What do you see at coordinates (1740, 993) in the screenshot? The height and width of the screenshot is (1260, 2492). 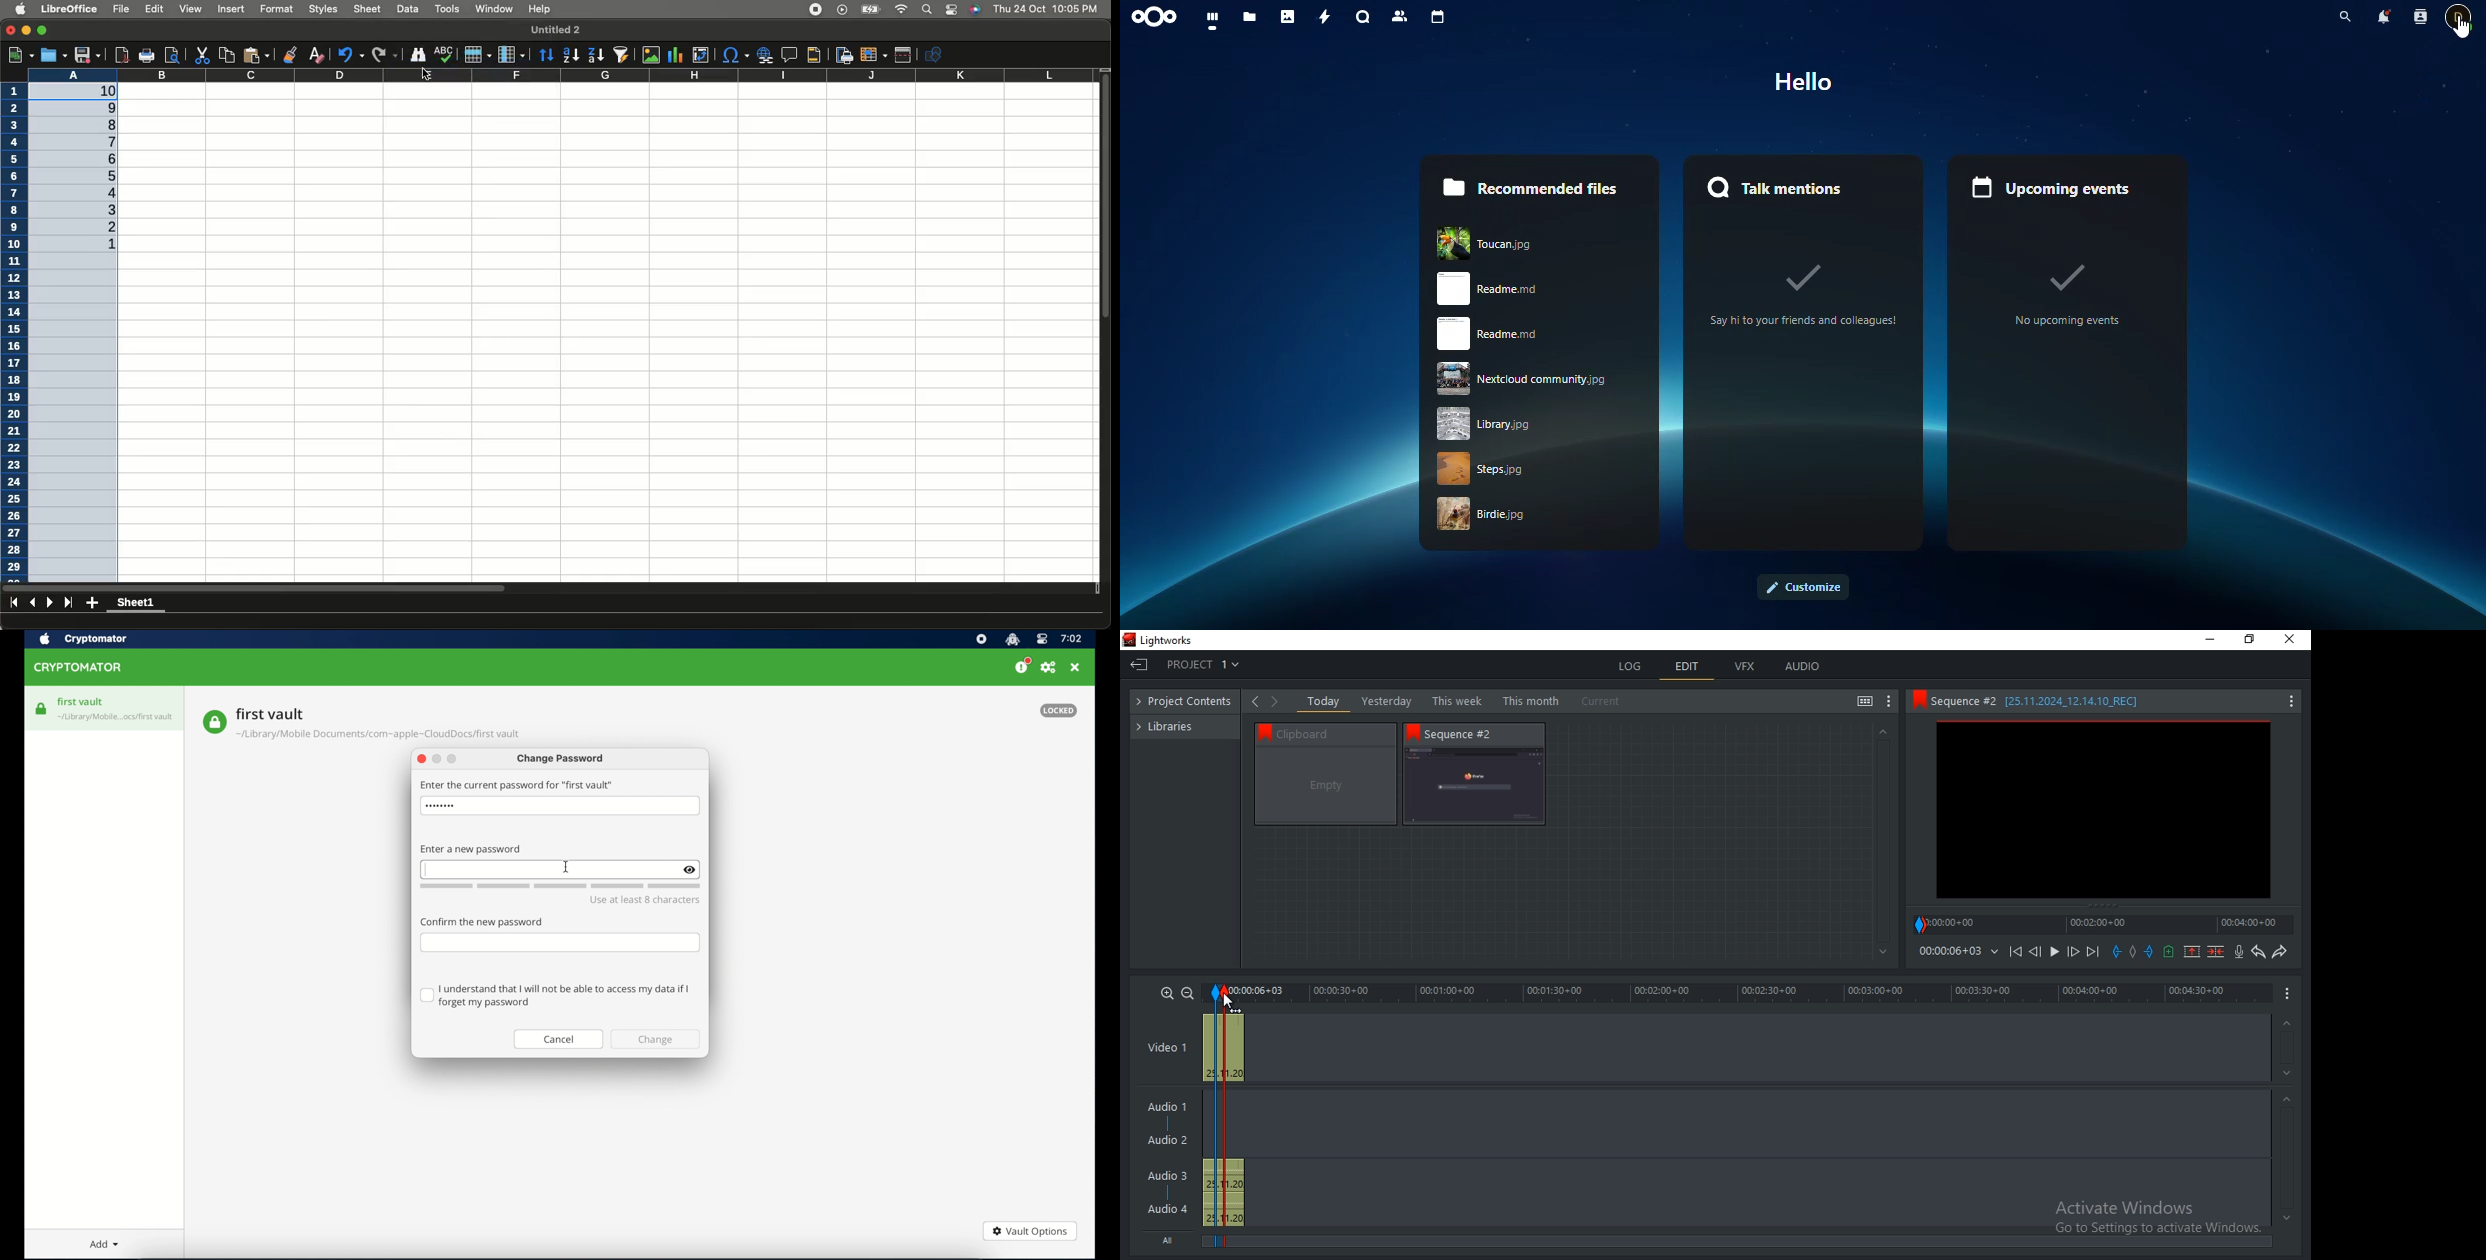 I see `timeline` at bounding box center [1740, 993].